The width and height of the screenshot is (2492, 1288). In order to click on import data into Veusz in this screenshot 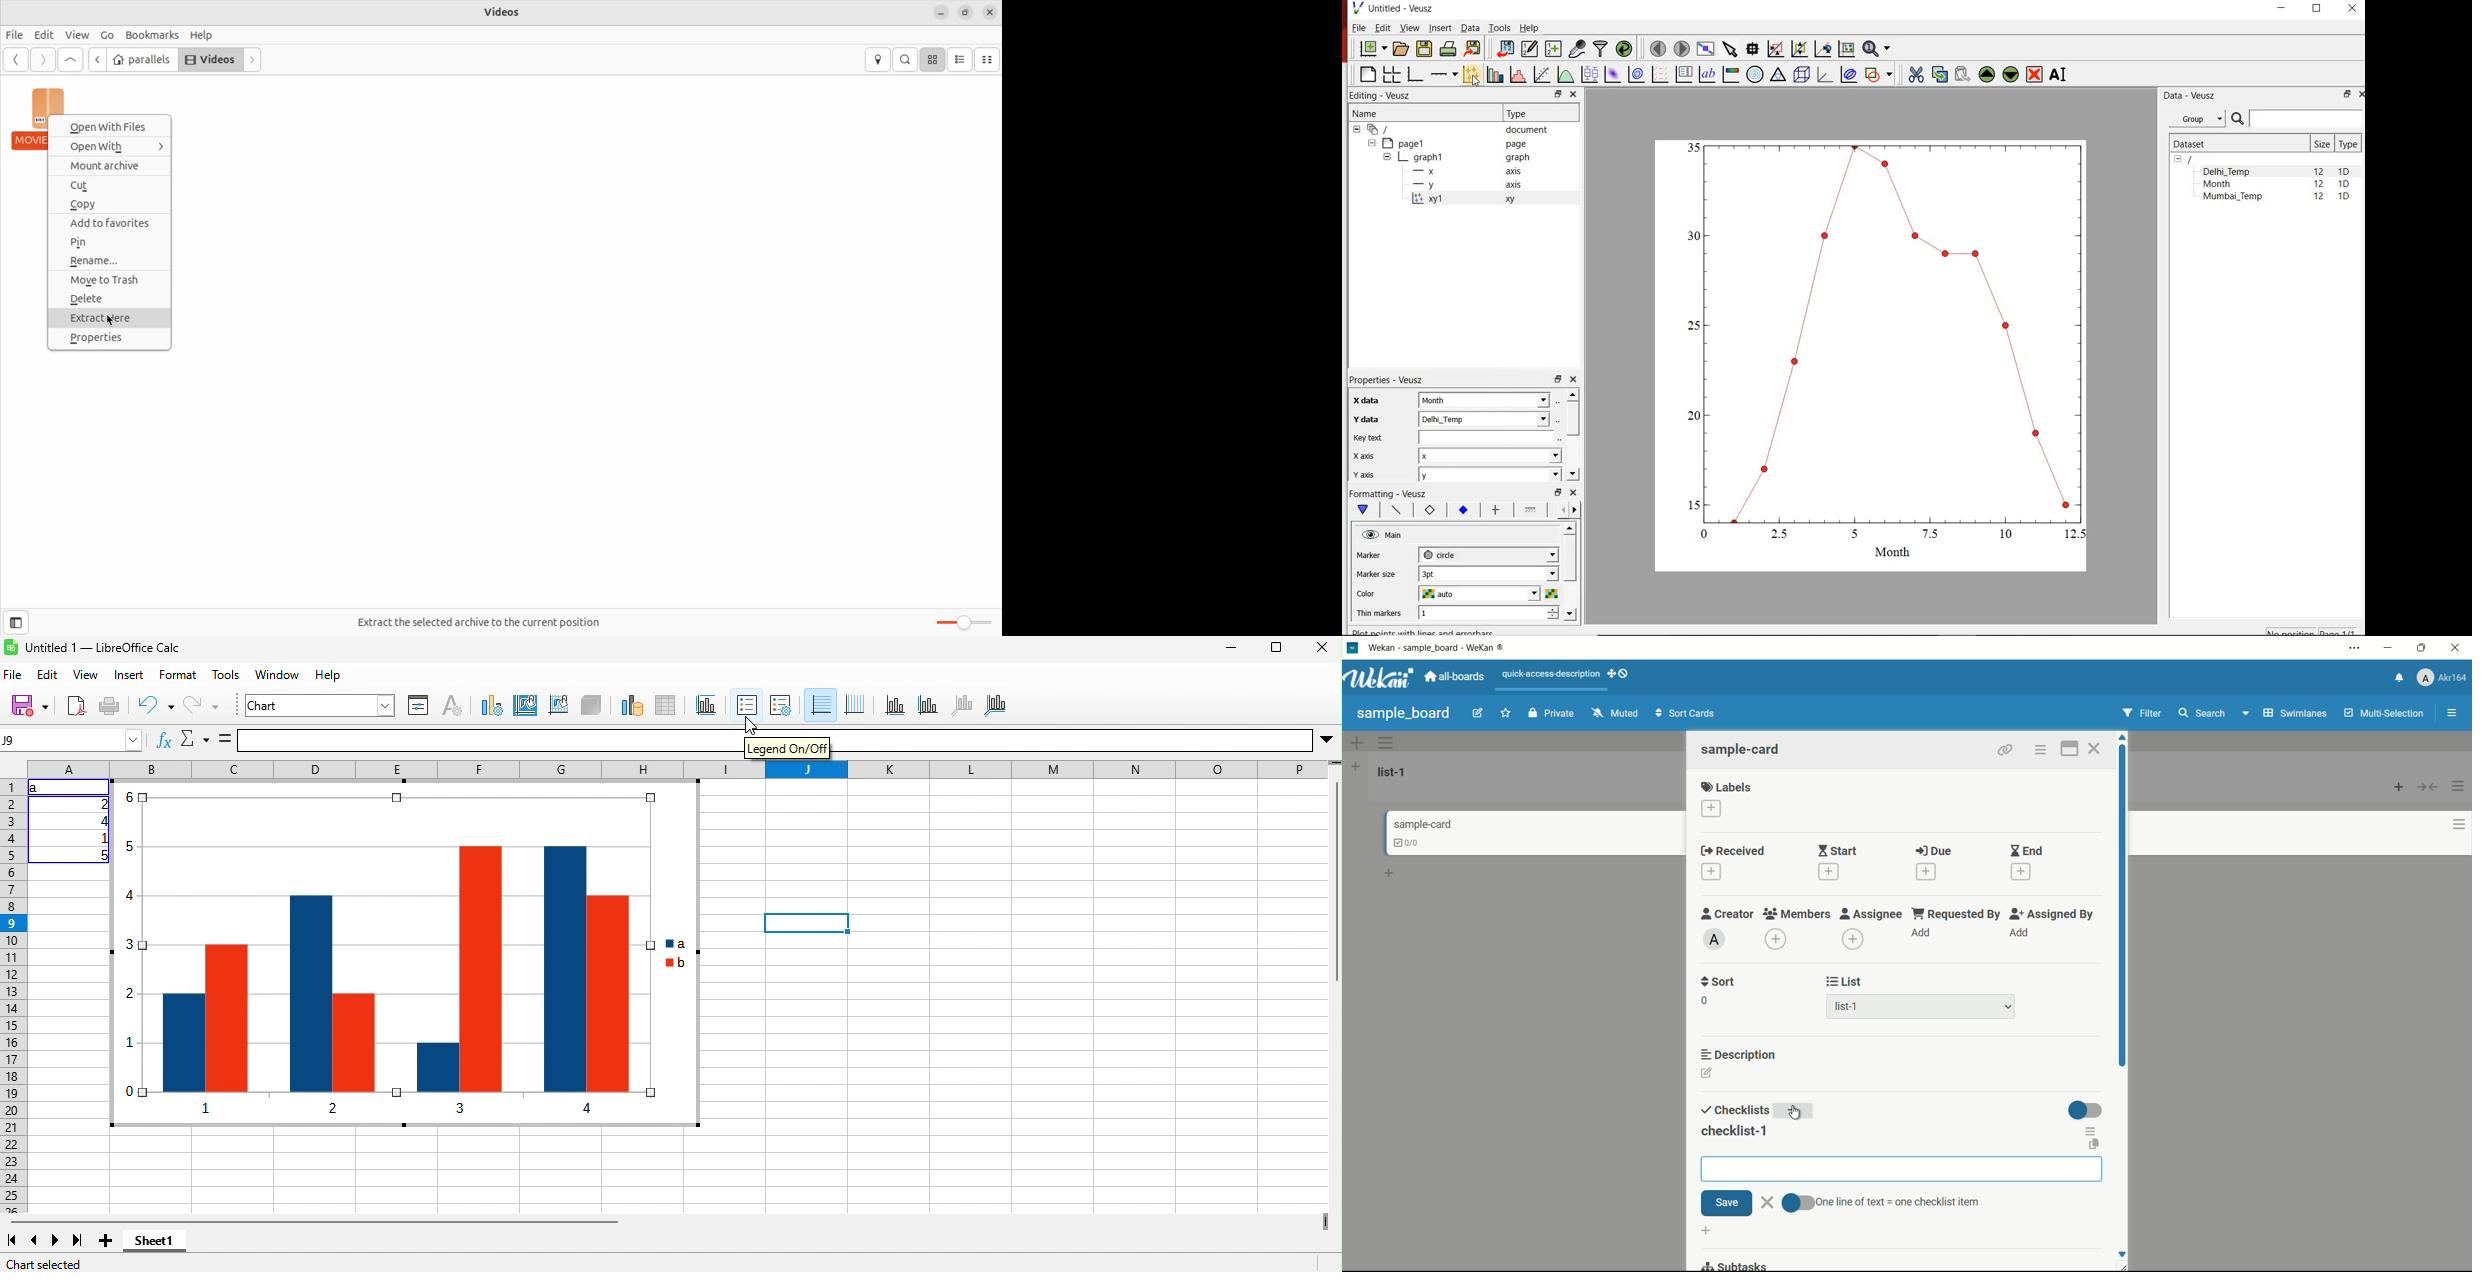, I will do `click(1504, 49)`.